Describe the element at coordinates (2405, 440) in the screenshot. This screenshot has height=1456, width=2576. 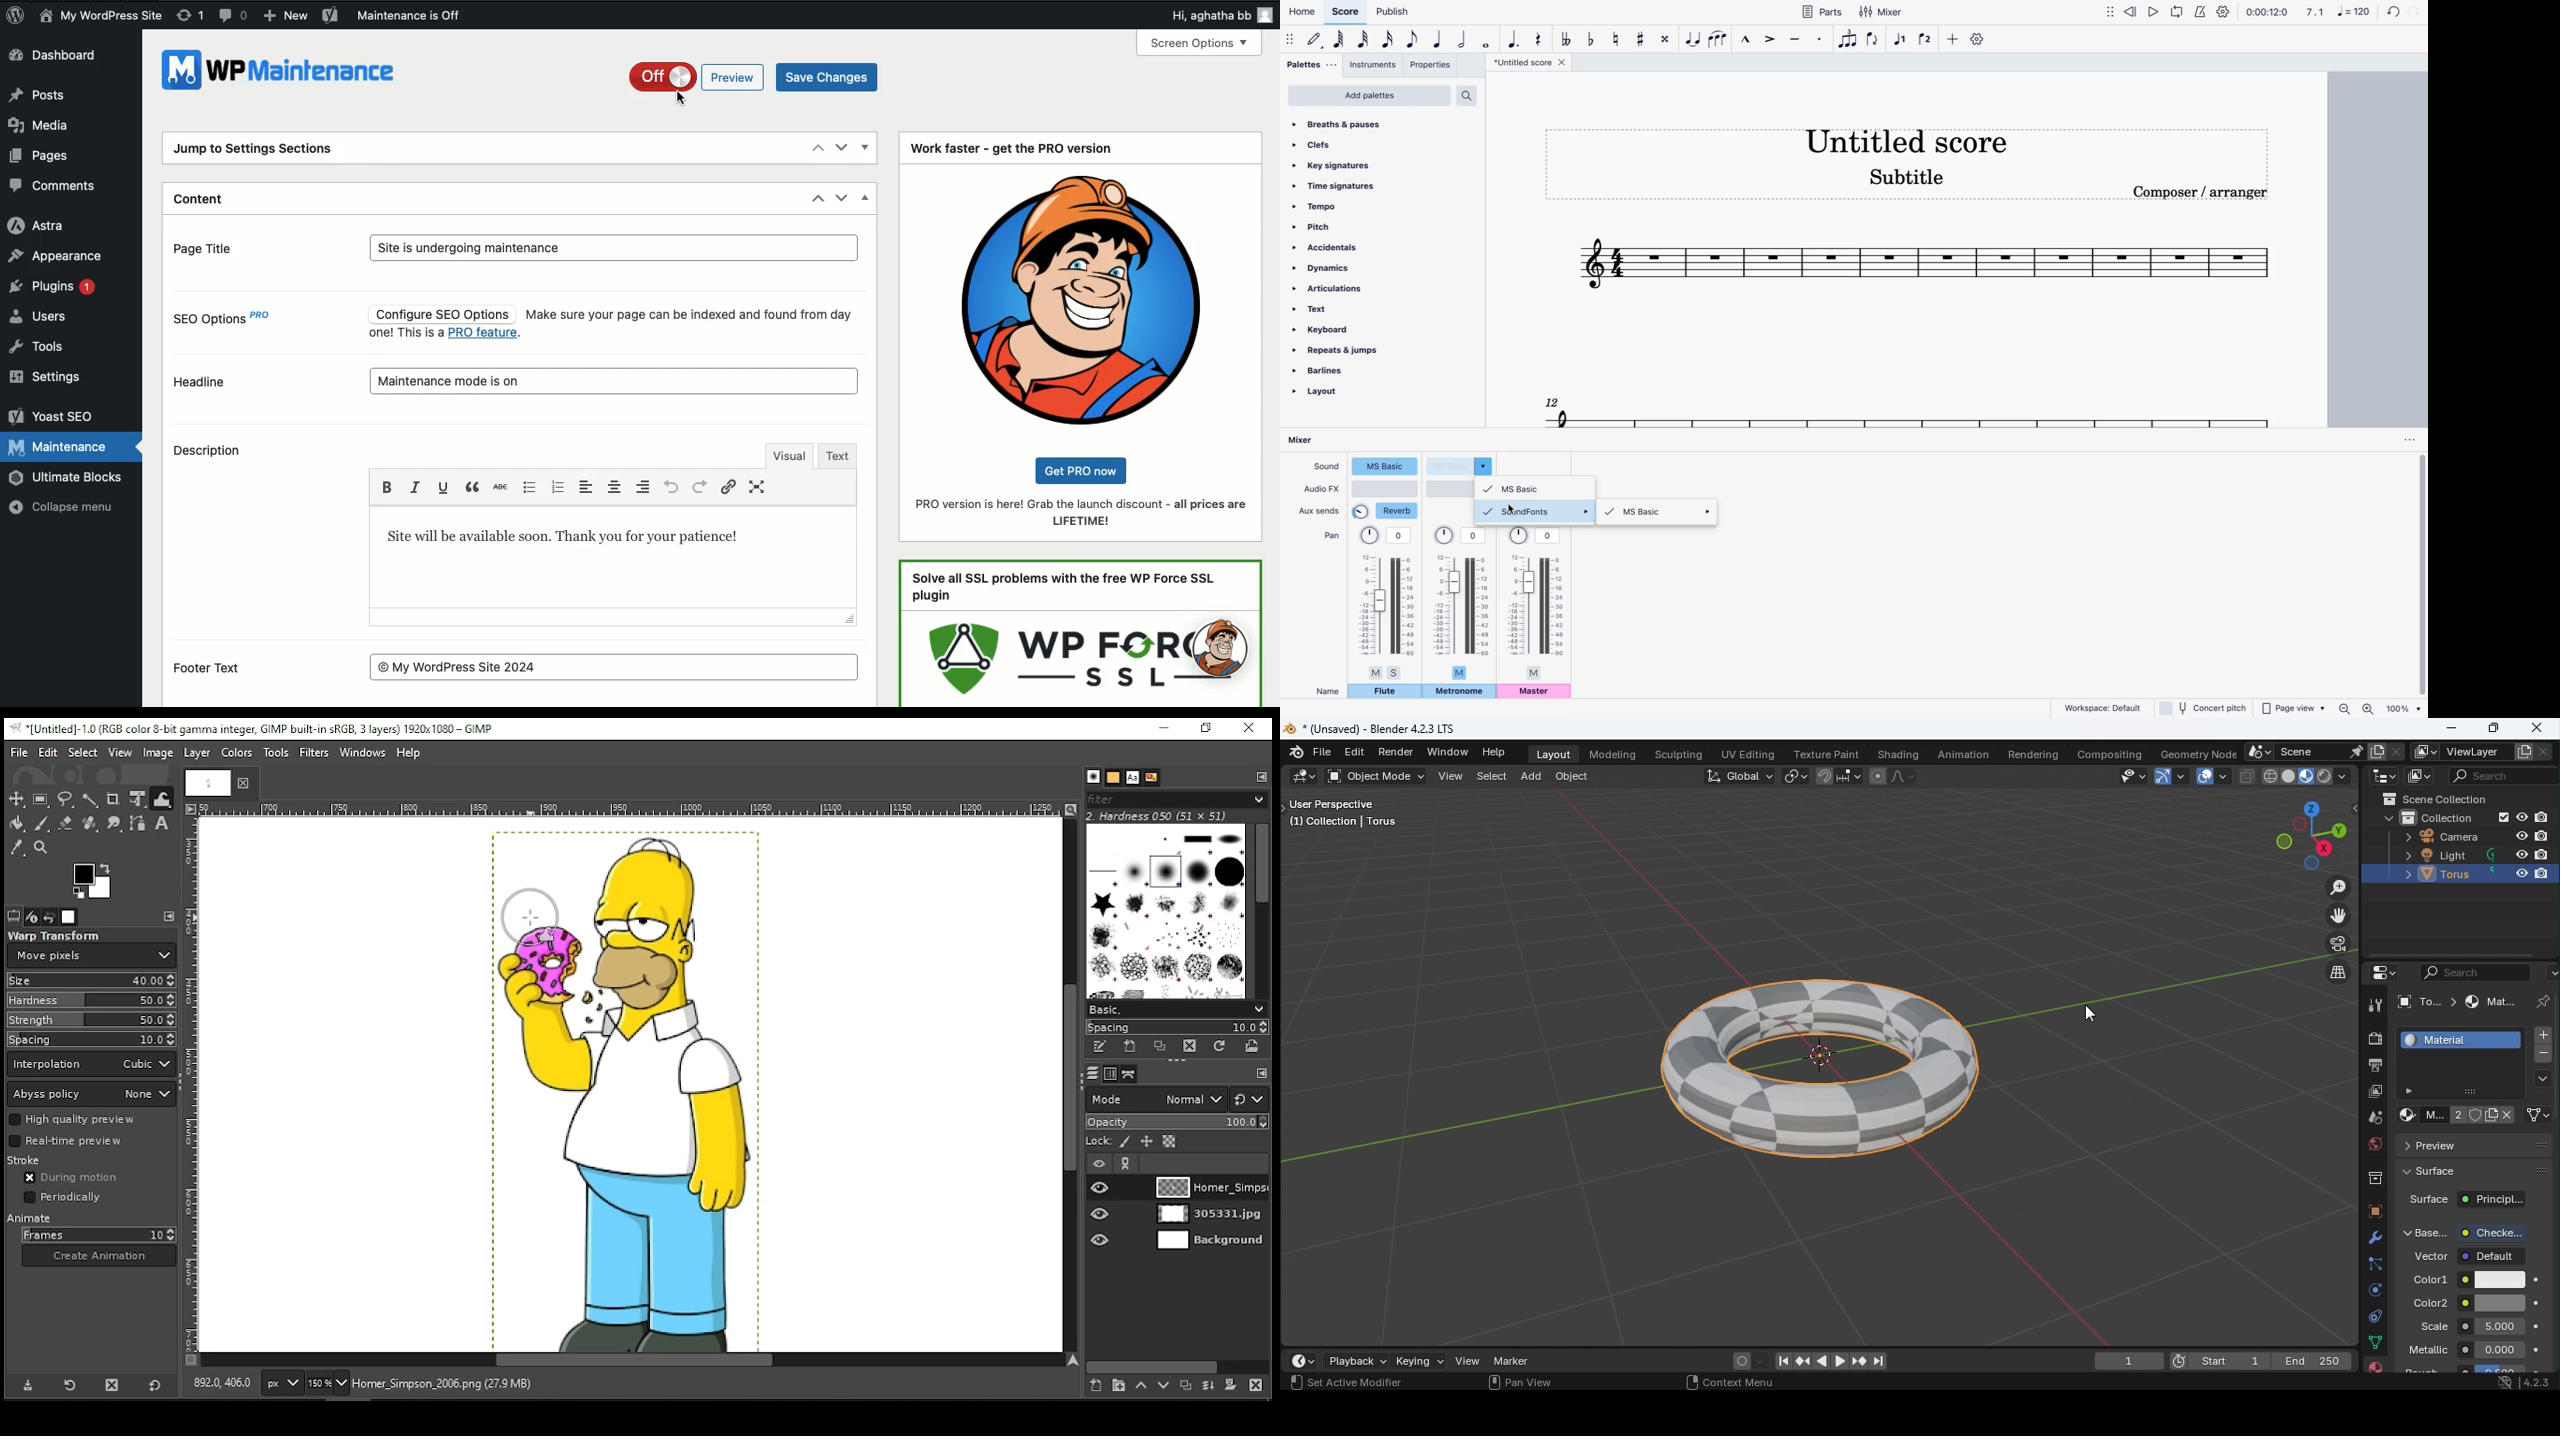
I see `options` at that location.